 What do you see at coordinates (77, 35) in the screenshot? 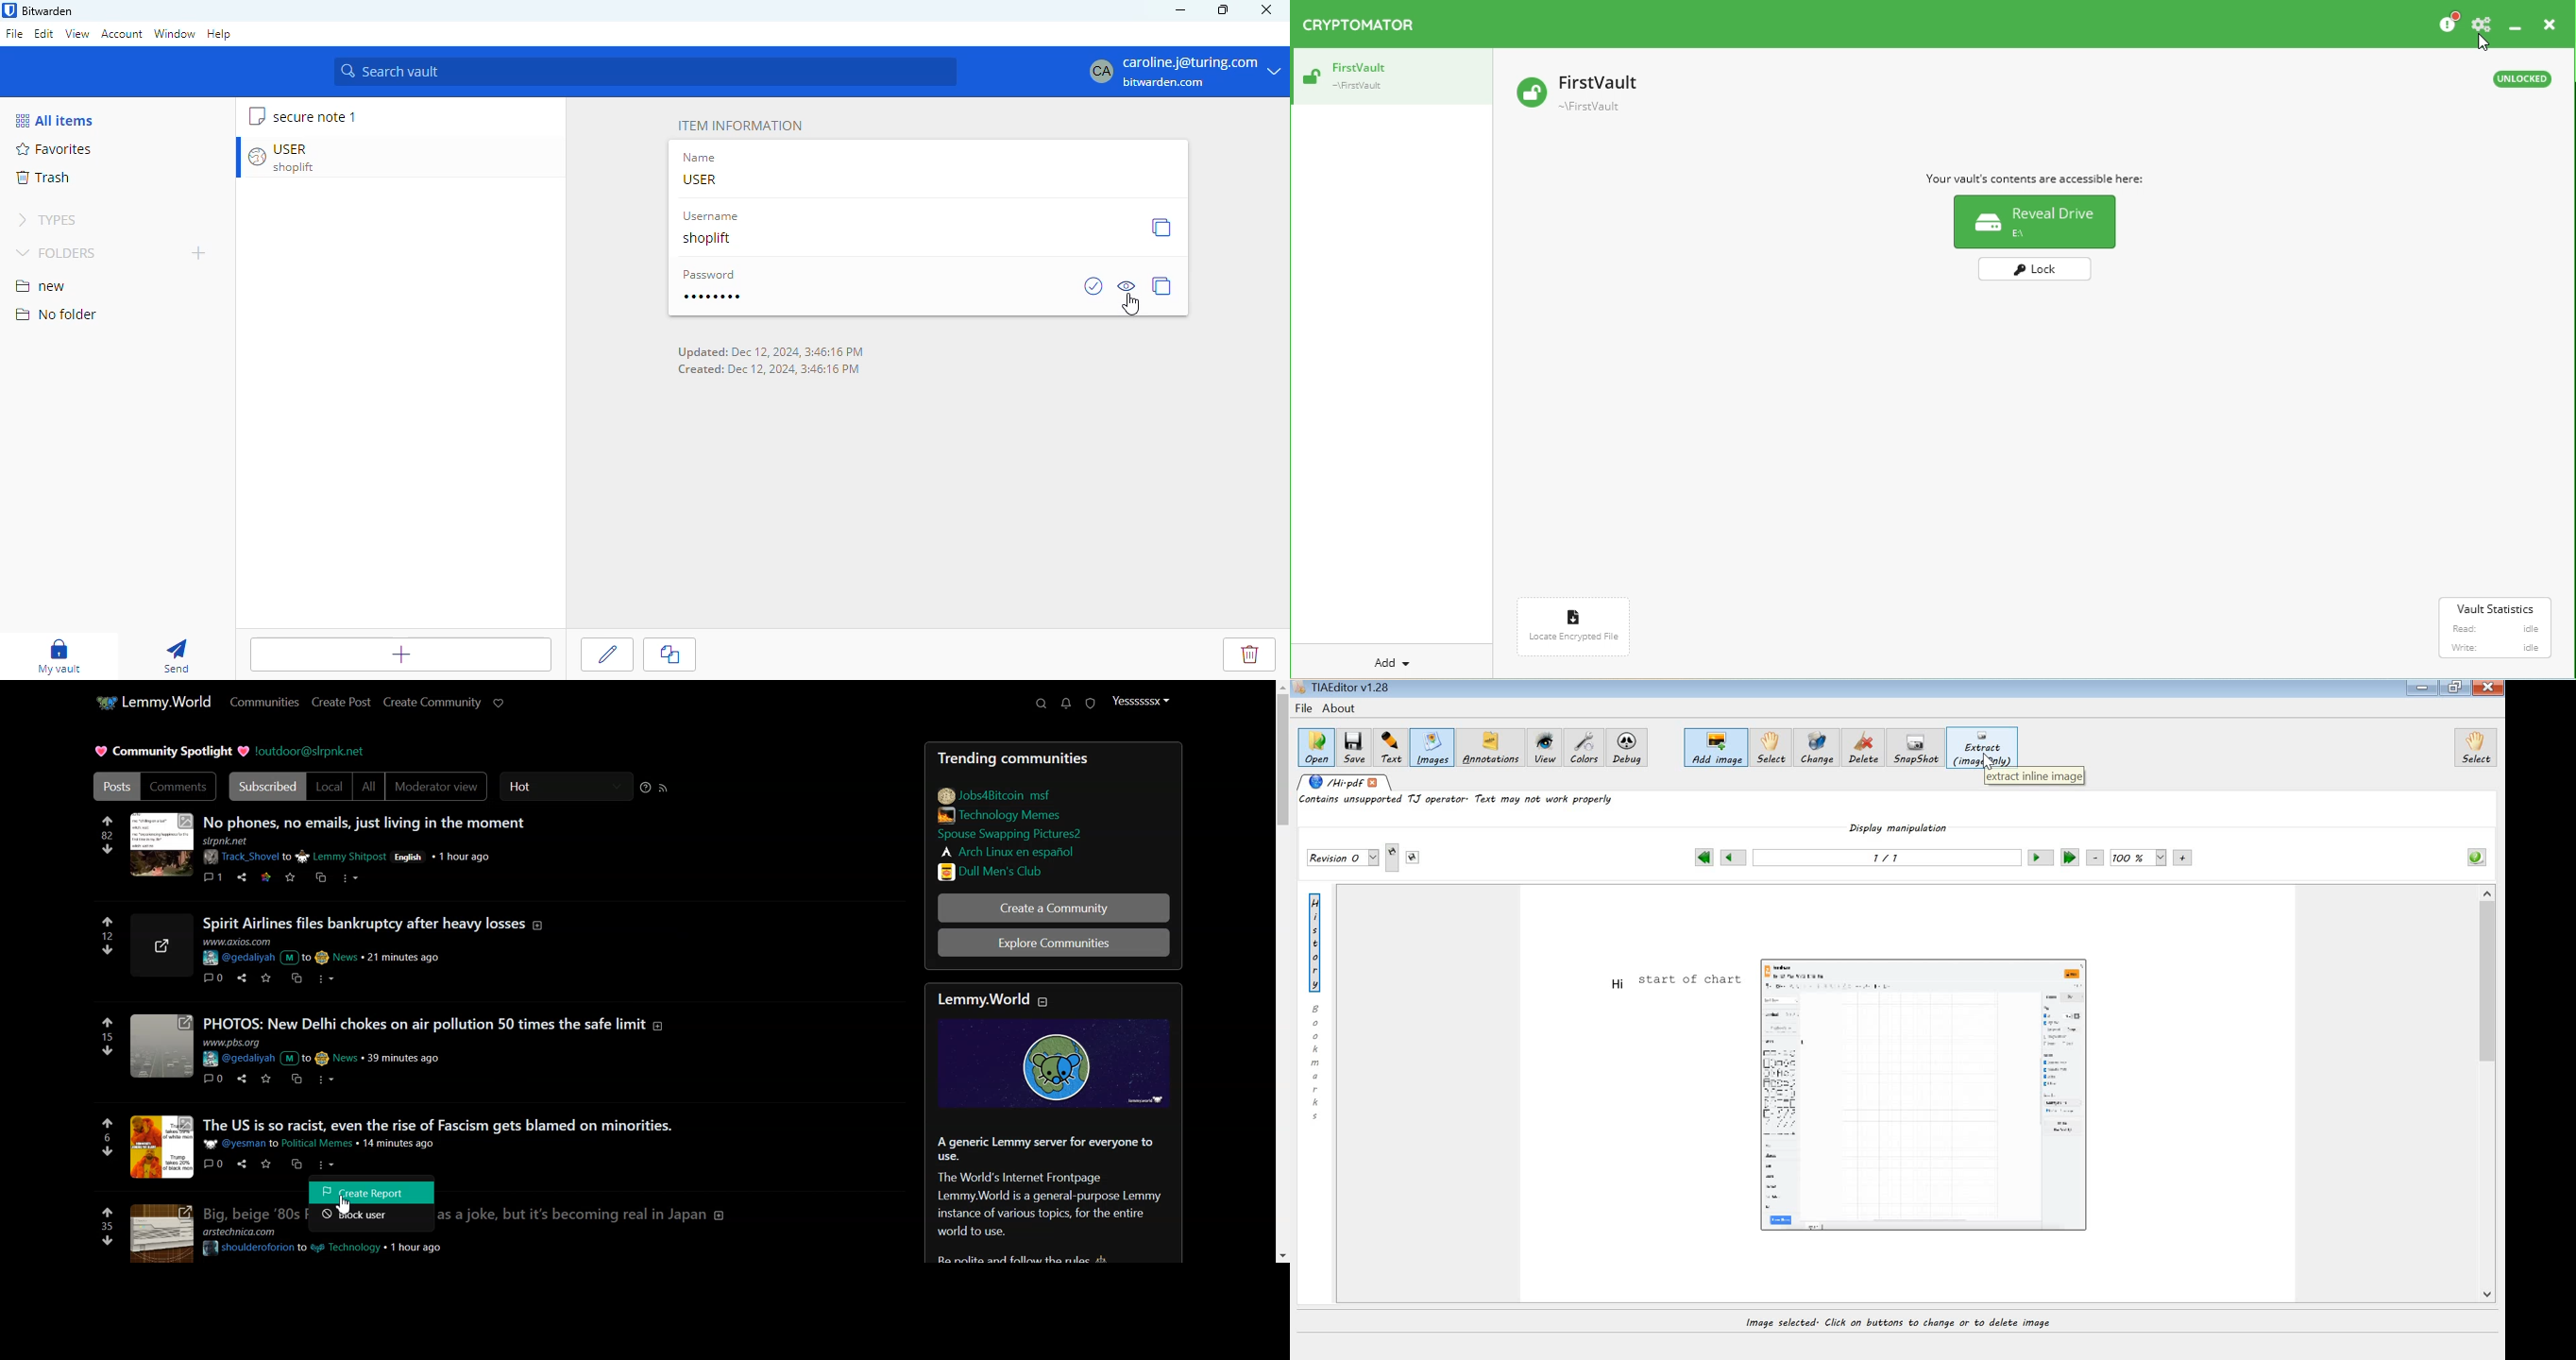
I see `view` at bounding box center [77, 35].